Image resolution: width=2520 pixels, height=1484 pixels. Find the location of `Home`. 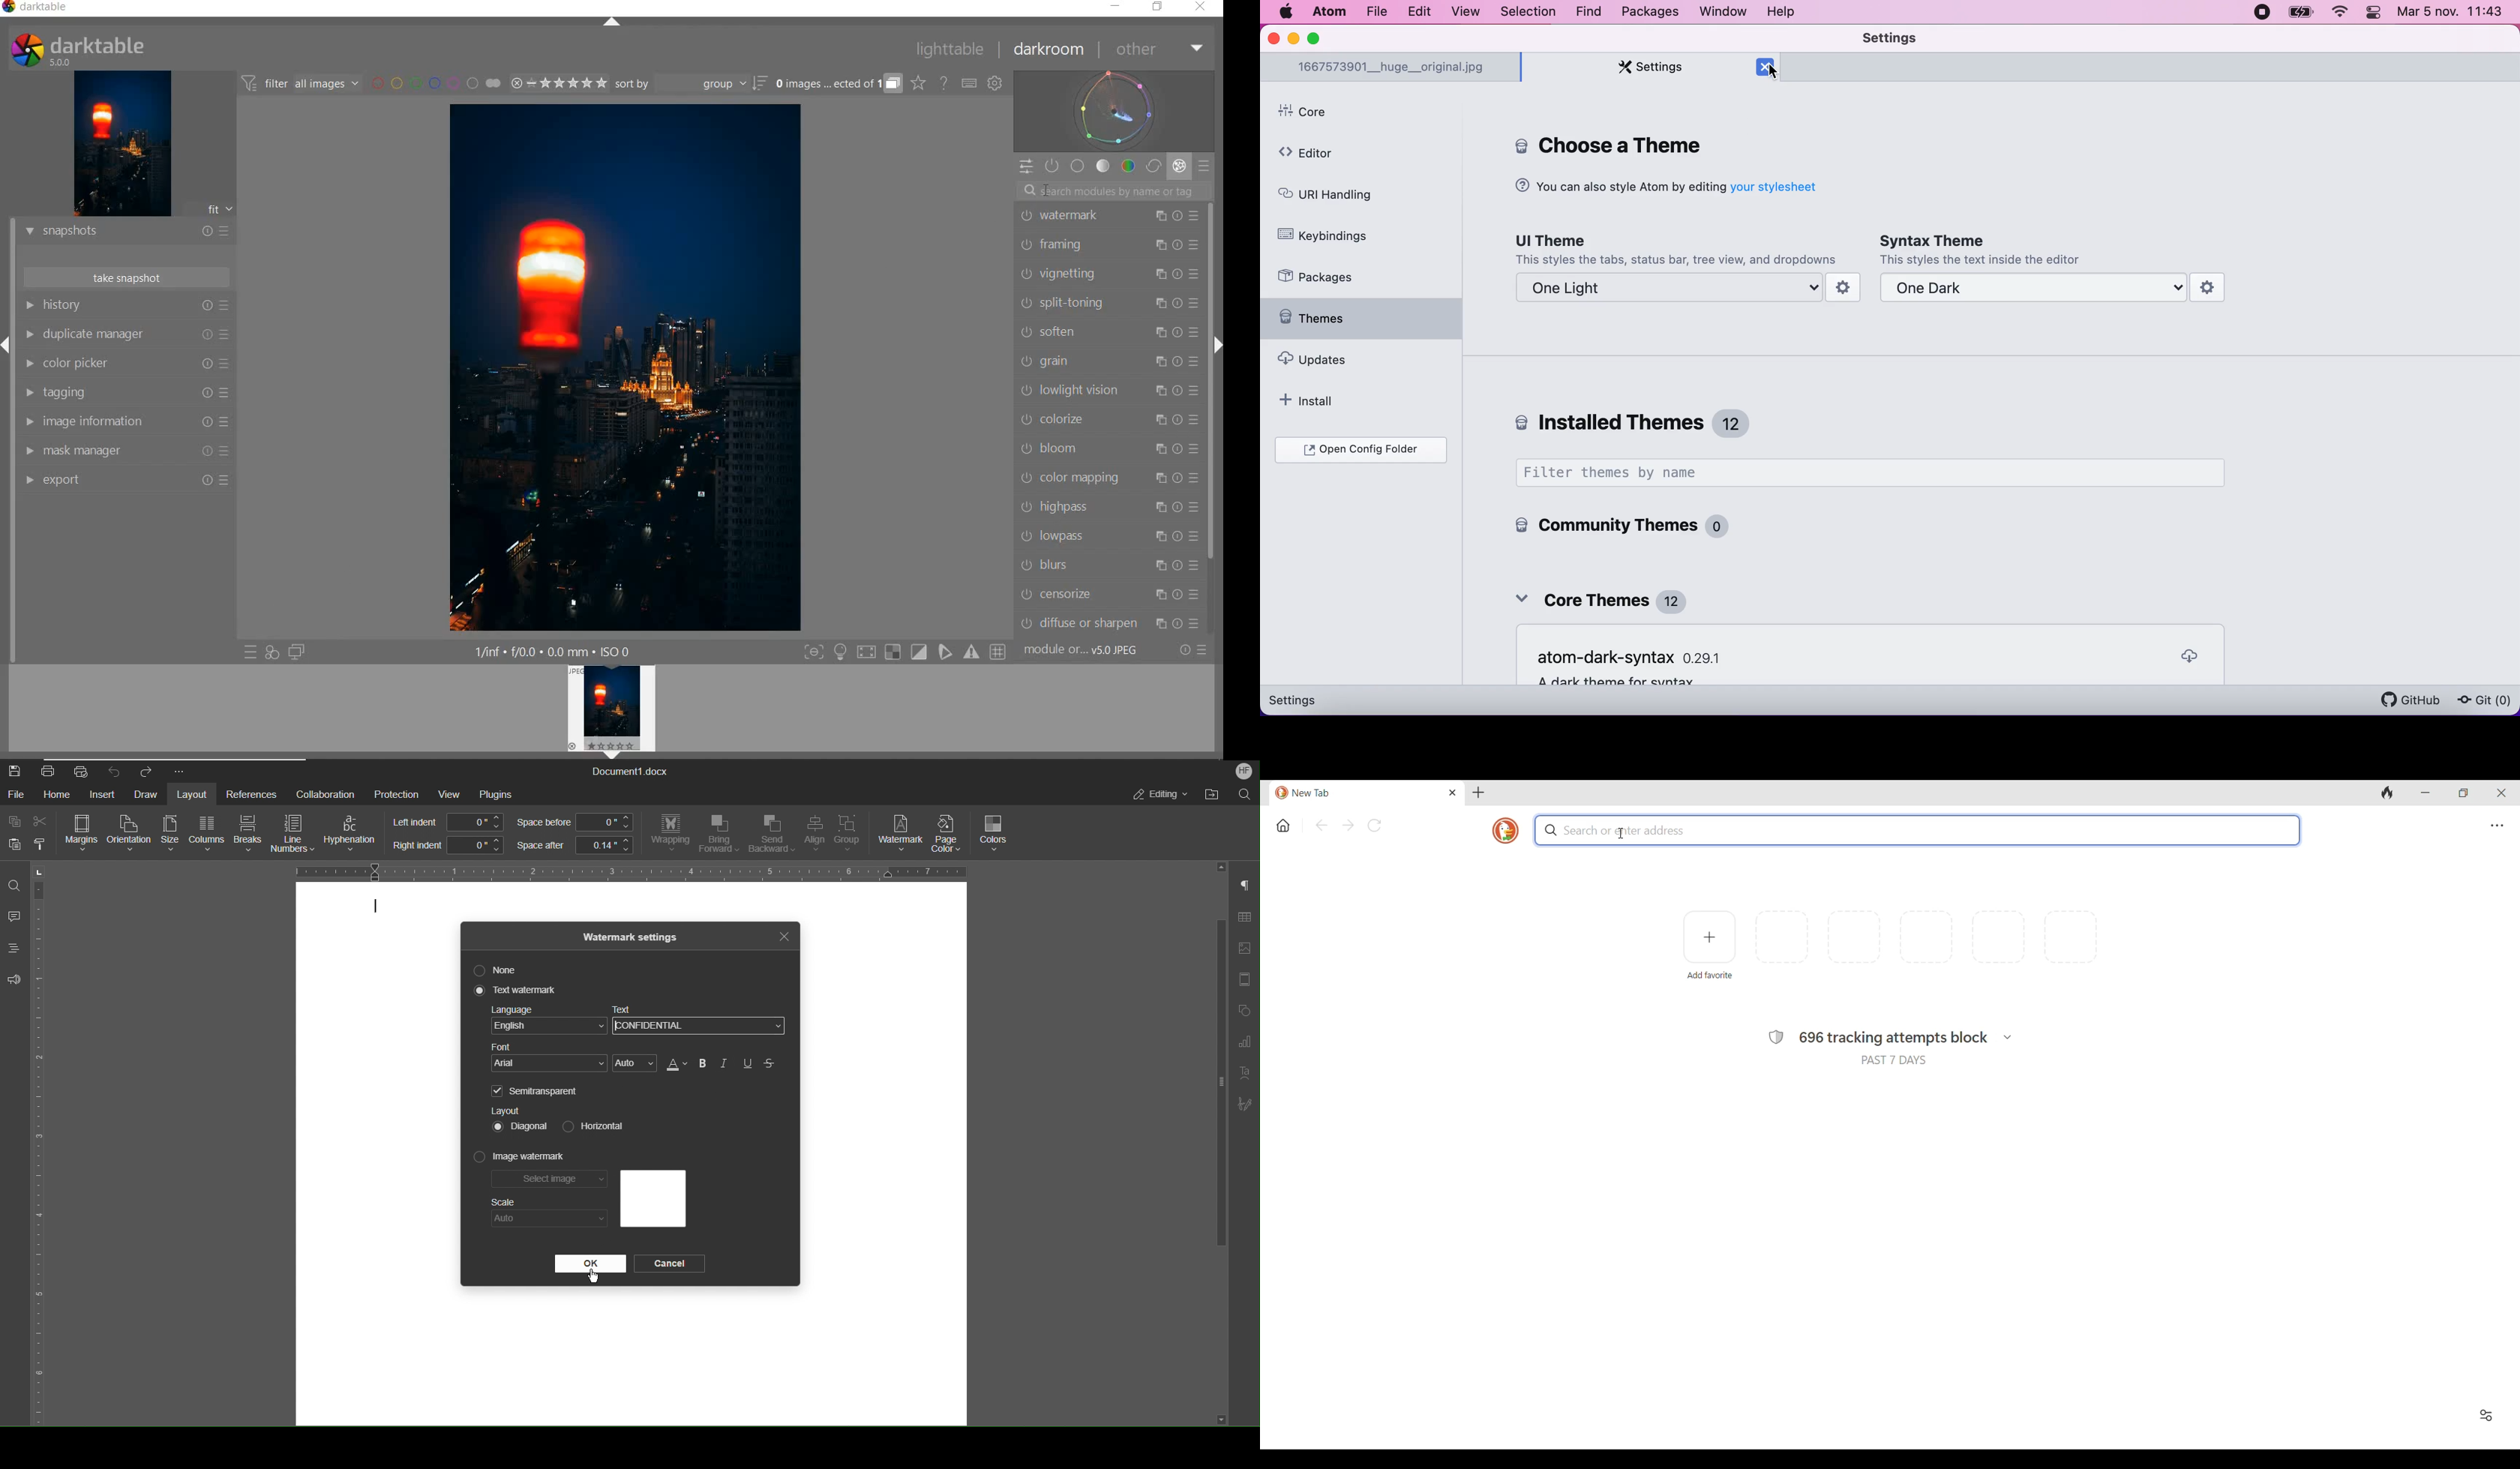

Home is located at coordinates (59, 795).